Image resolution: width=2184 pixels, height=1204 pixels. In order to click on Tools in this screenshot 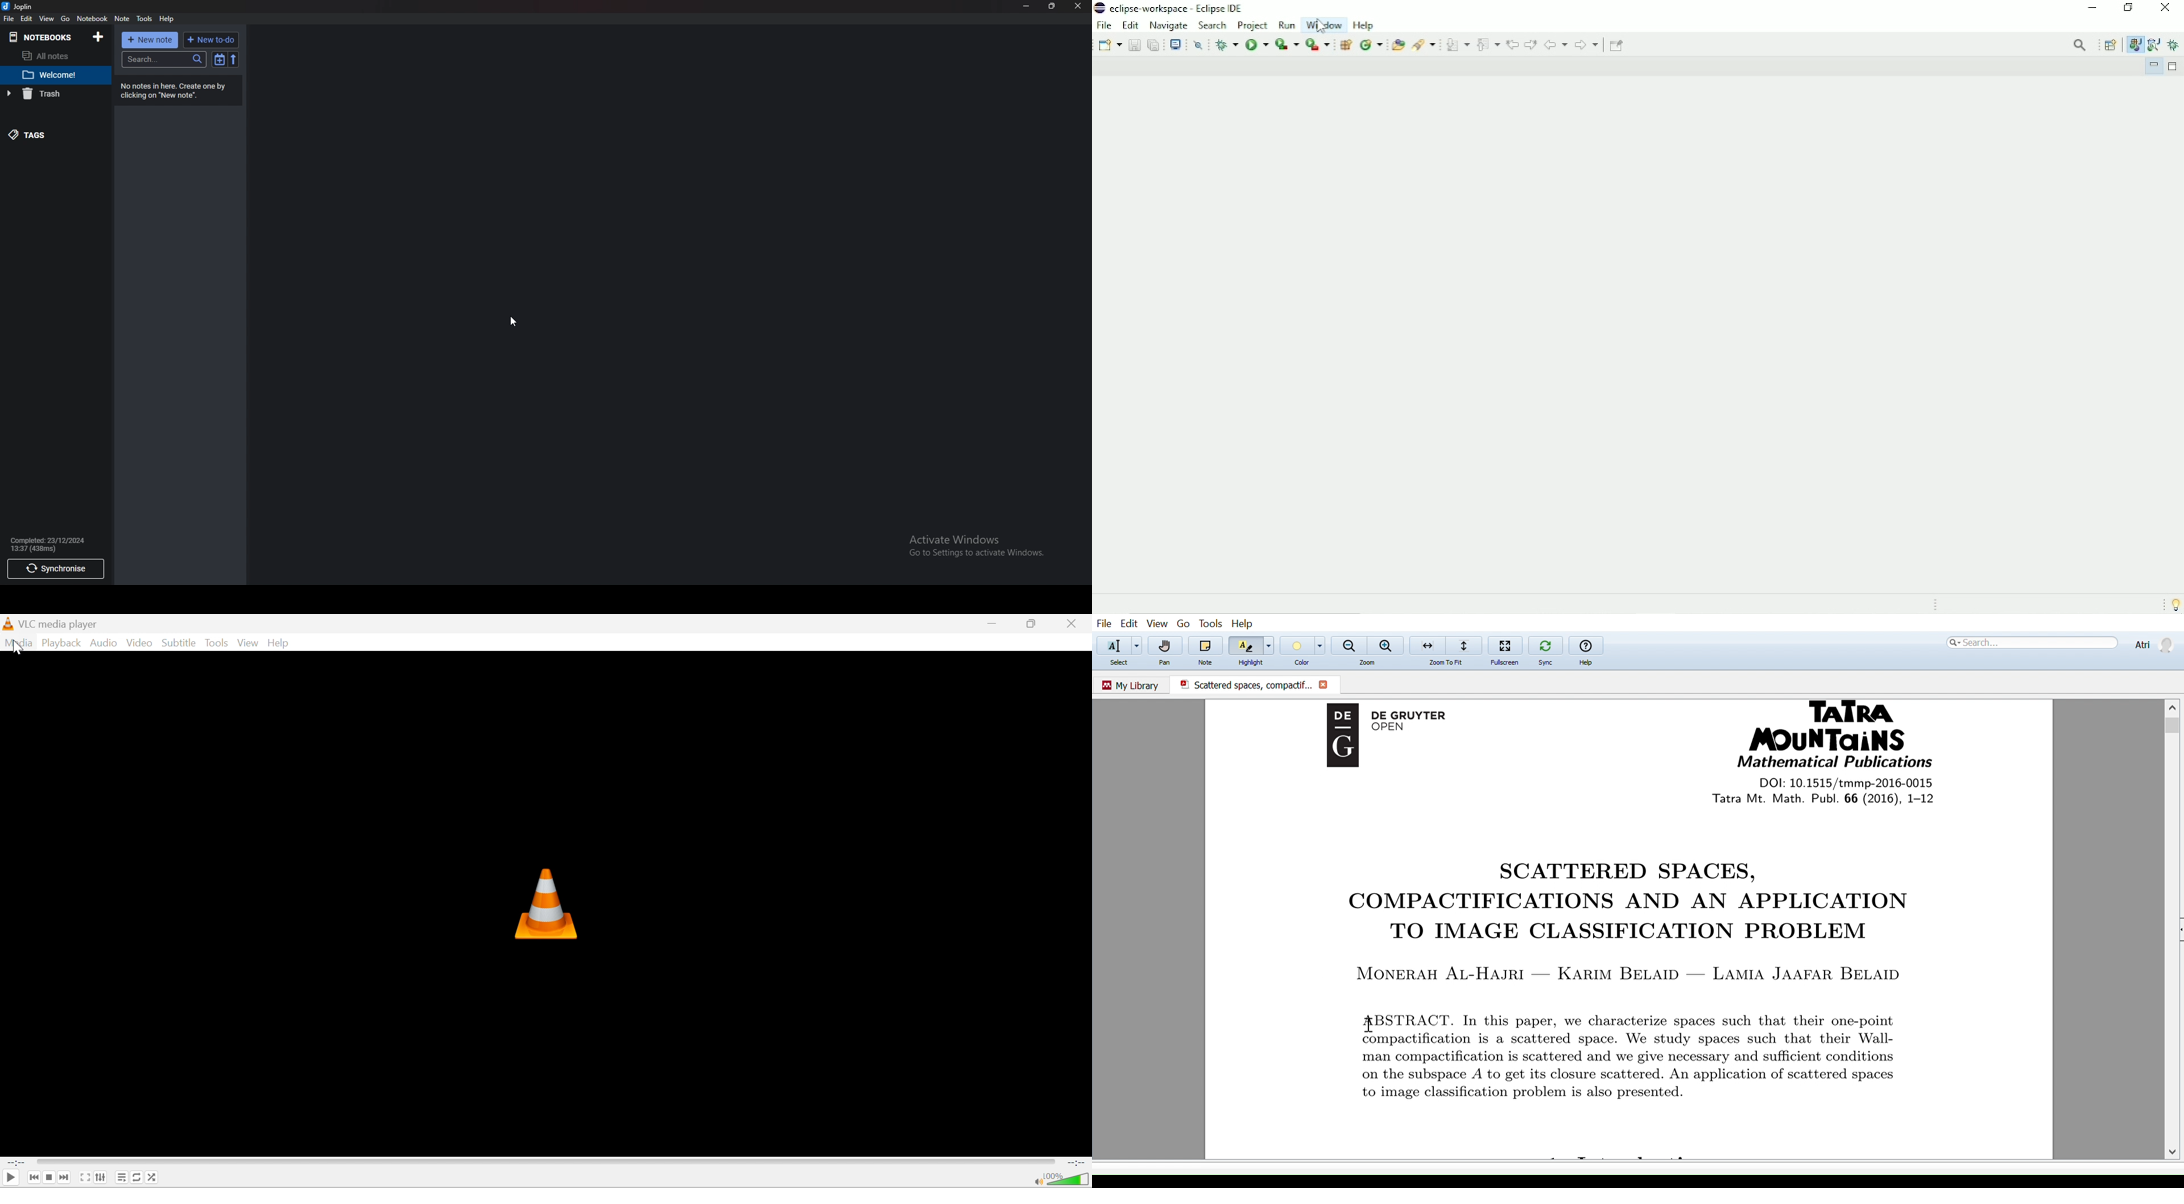, I will do `click(218, 644)`.